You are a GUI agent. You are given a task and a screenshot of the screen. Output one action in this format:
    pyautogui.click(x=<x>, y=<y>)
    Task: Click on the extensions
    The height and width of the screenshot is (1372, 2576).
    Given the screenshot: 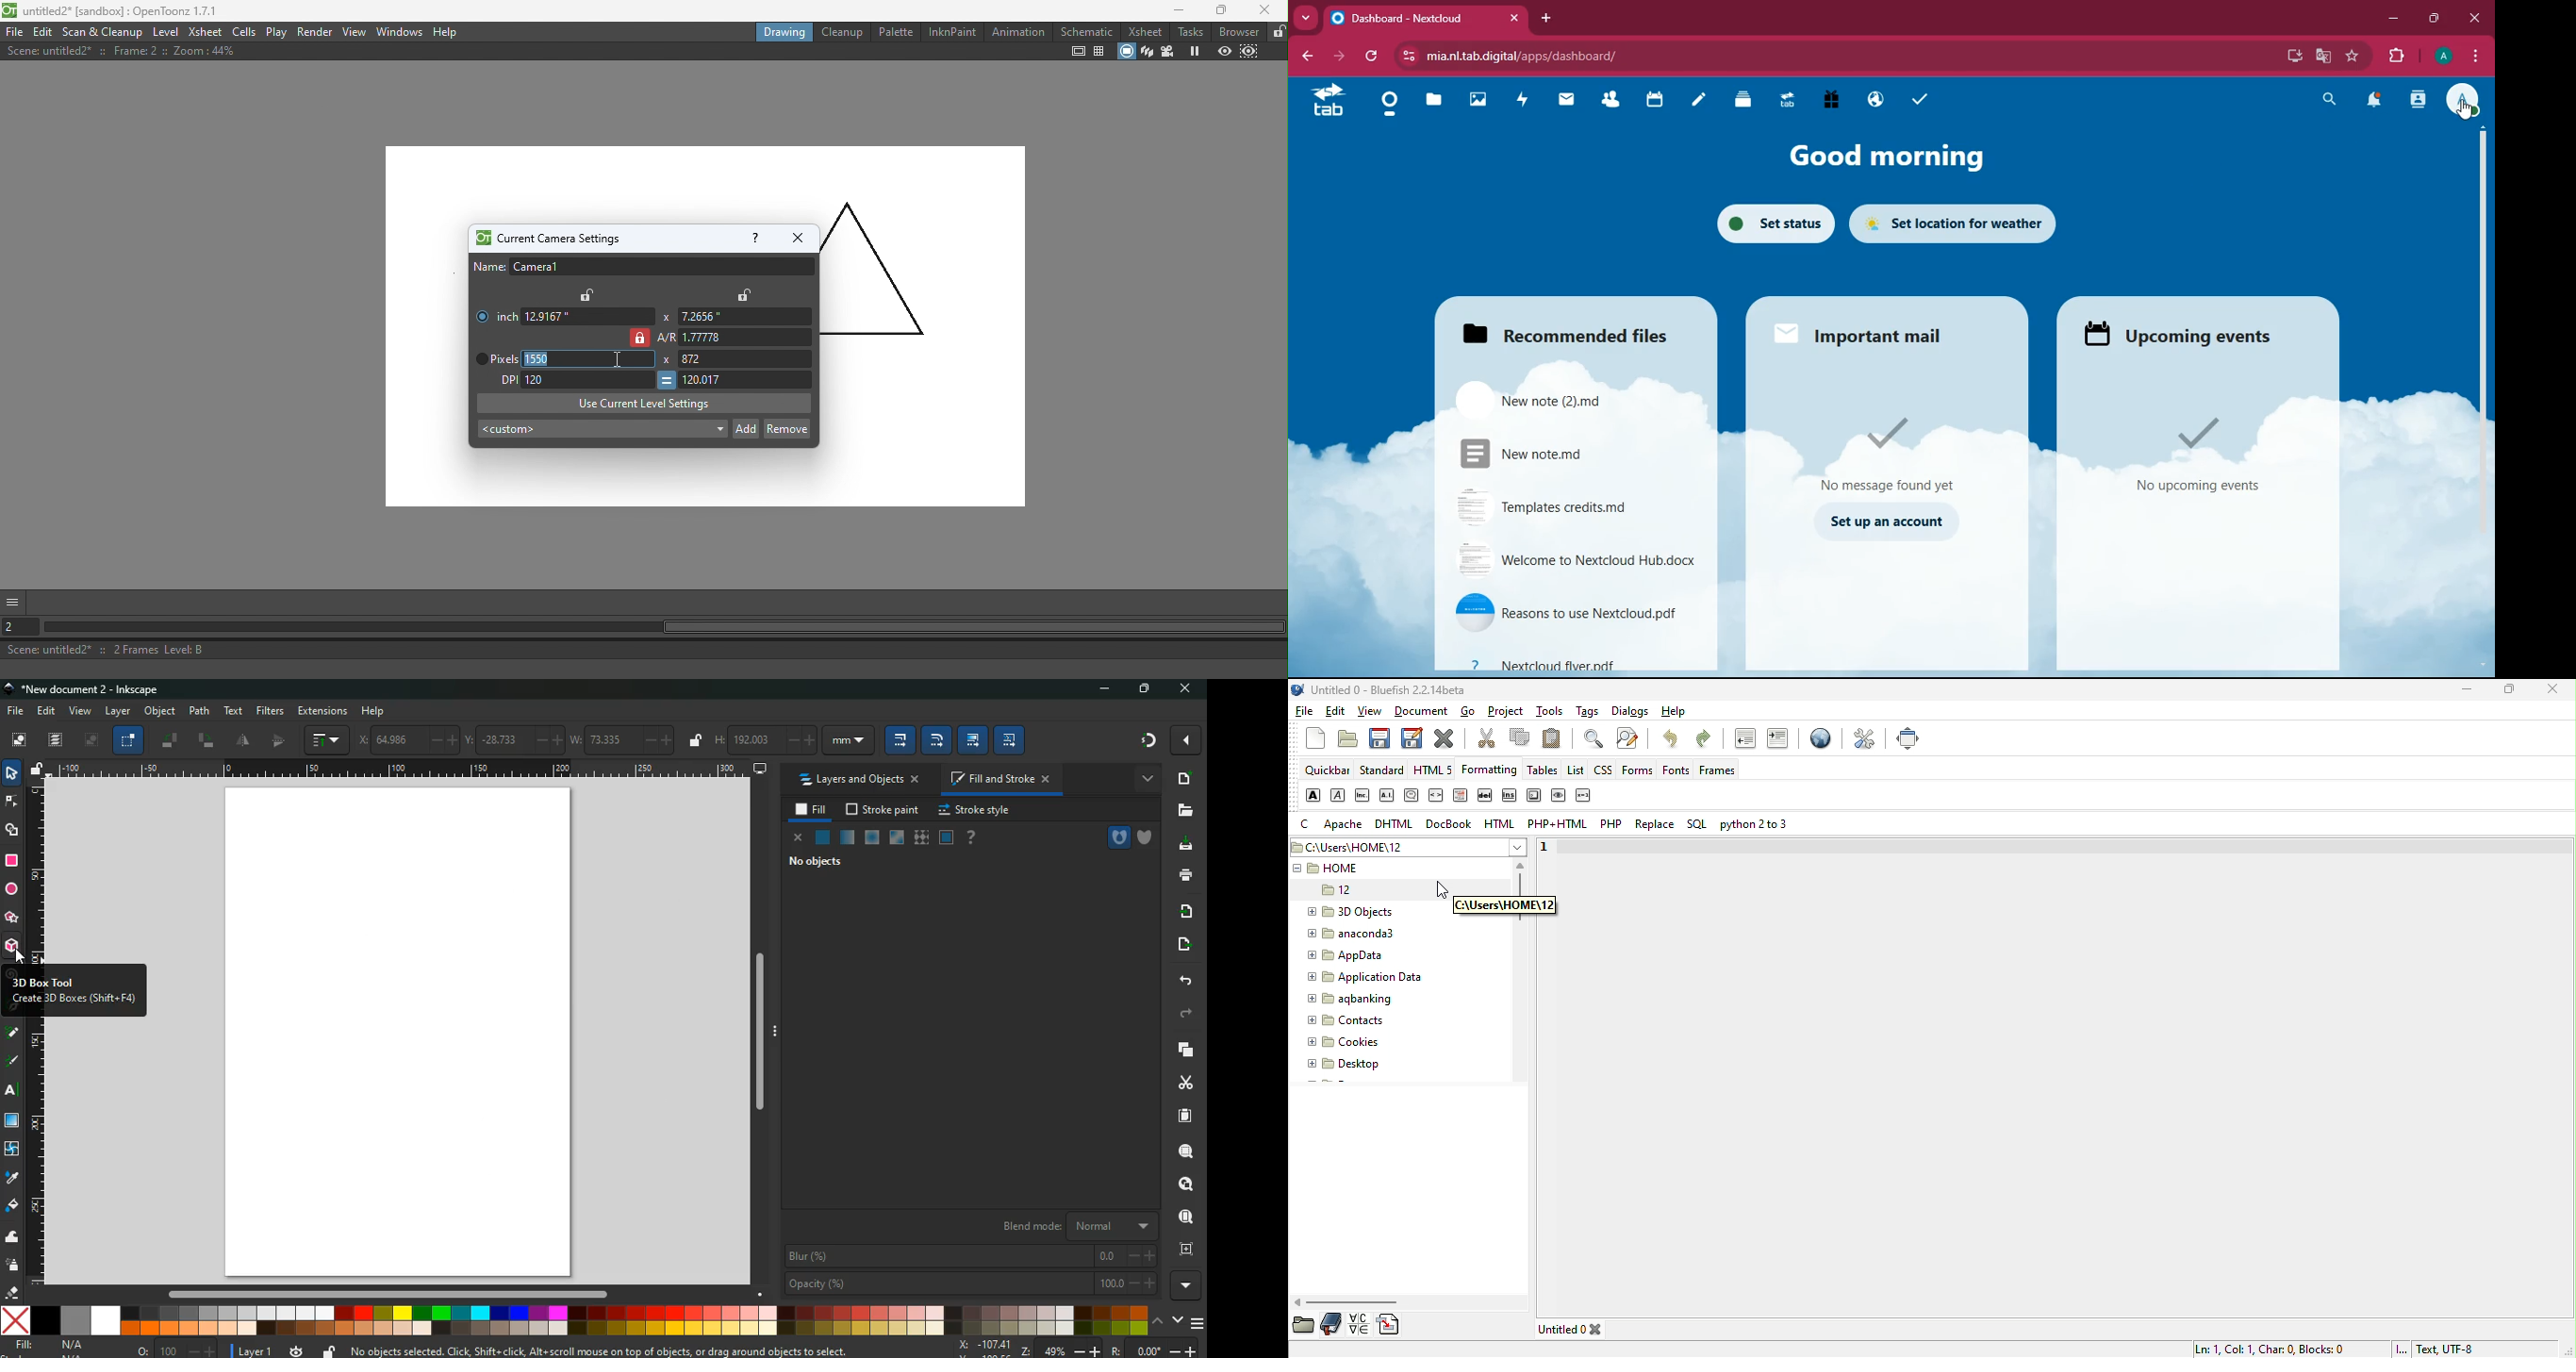 What is the action you would take?
    pyautogui.click(x=2396, y=57)
    